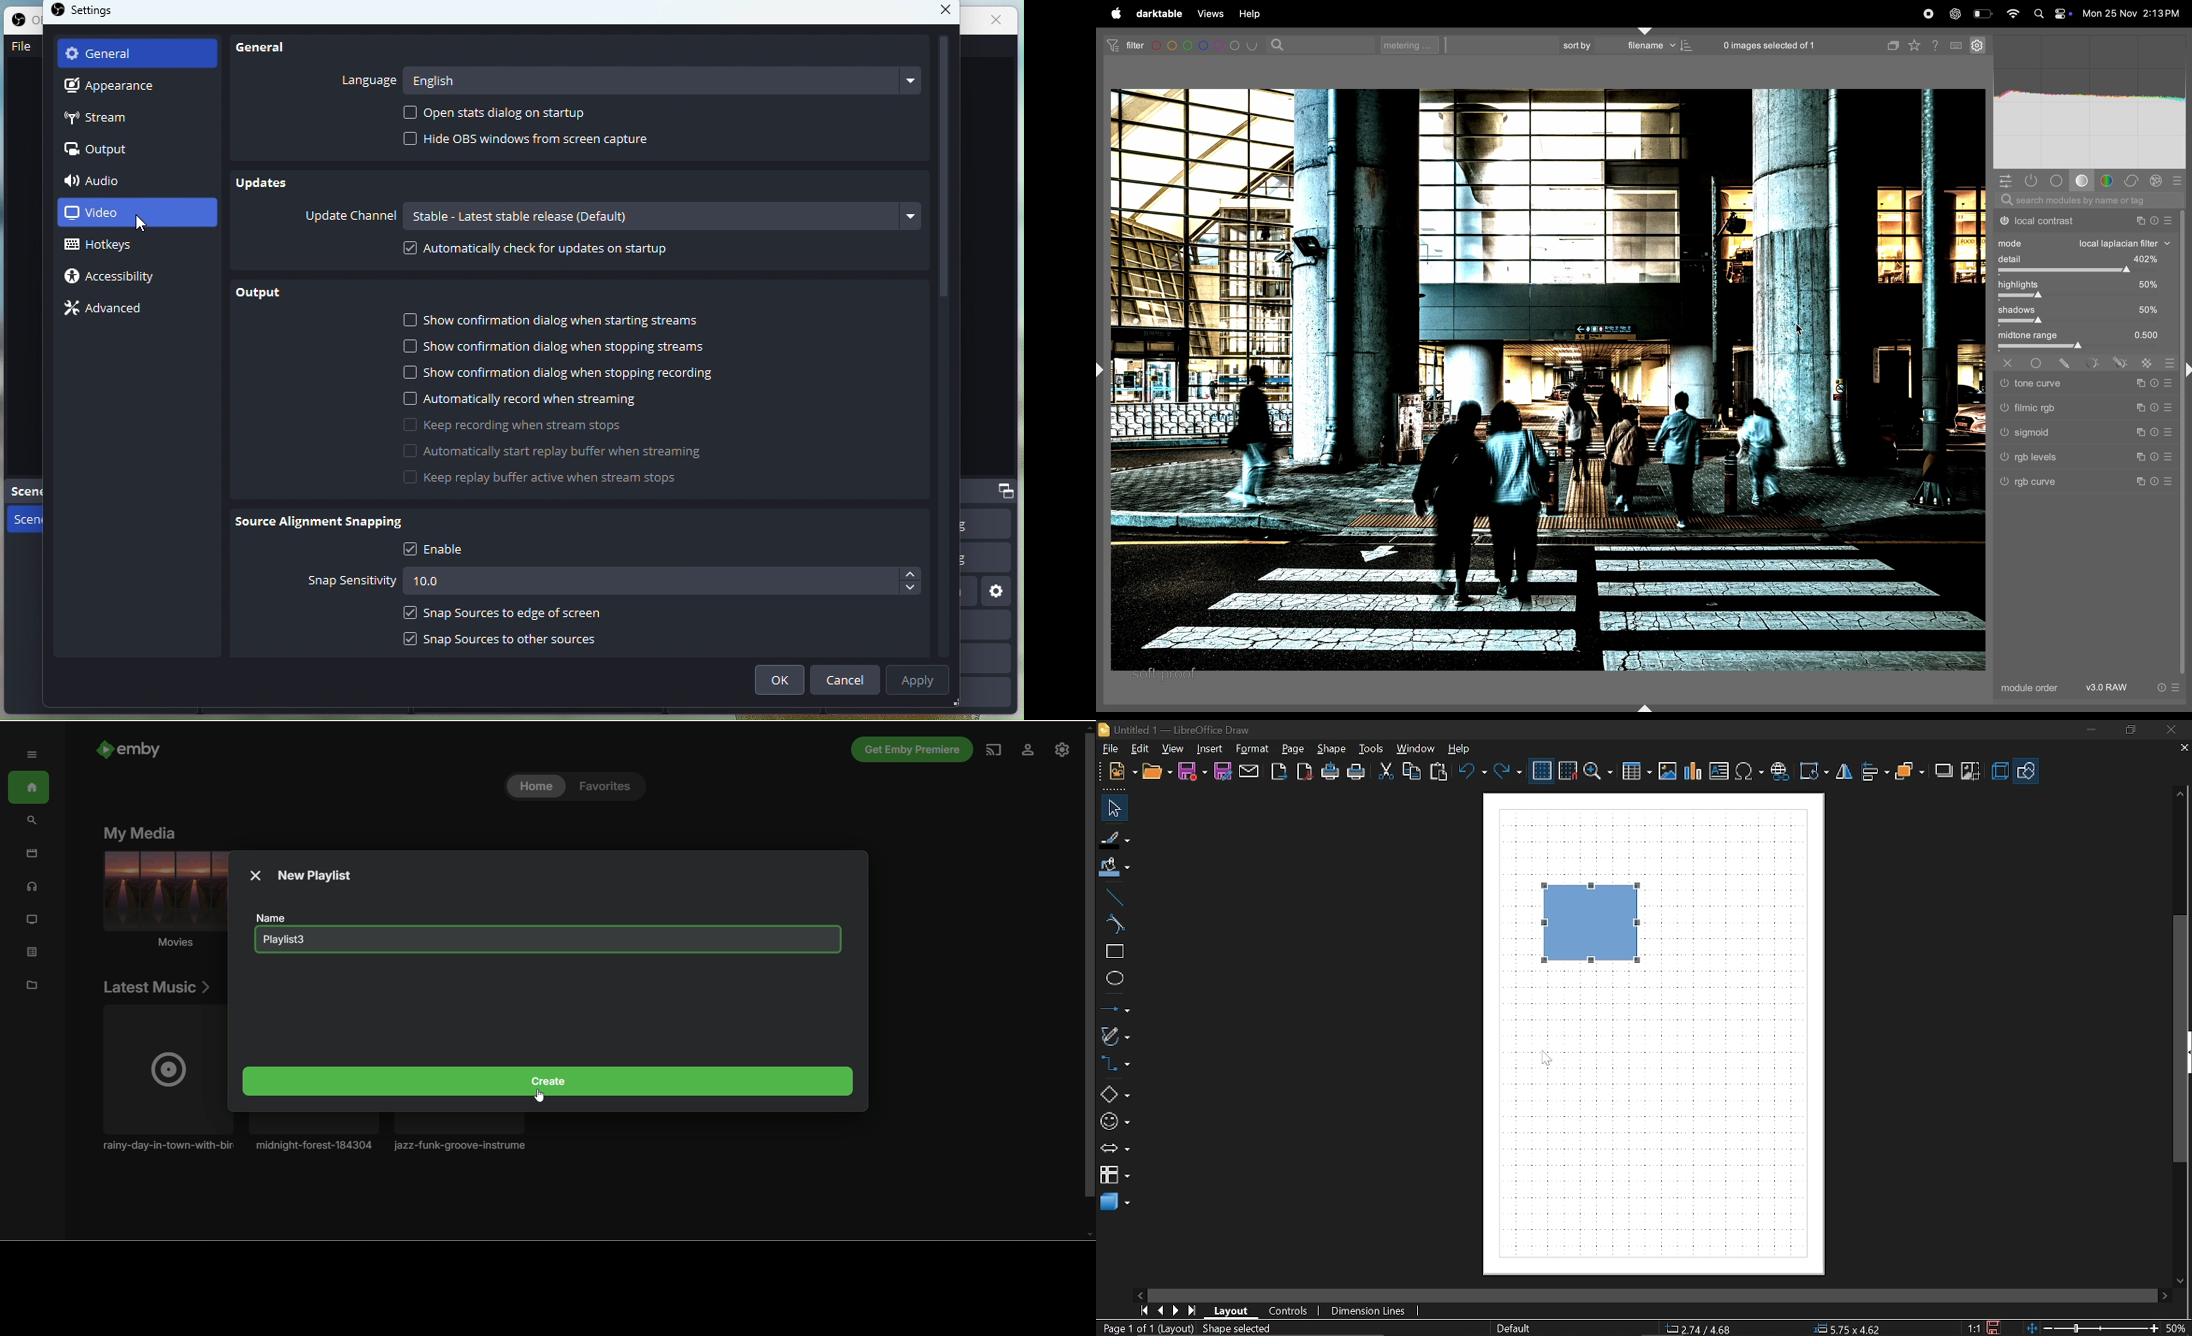 This screenshot has height=1344, width=2212. Describe the element at coordinates (2085, 311) in the screenshot. I see `shadows` at that location.